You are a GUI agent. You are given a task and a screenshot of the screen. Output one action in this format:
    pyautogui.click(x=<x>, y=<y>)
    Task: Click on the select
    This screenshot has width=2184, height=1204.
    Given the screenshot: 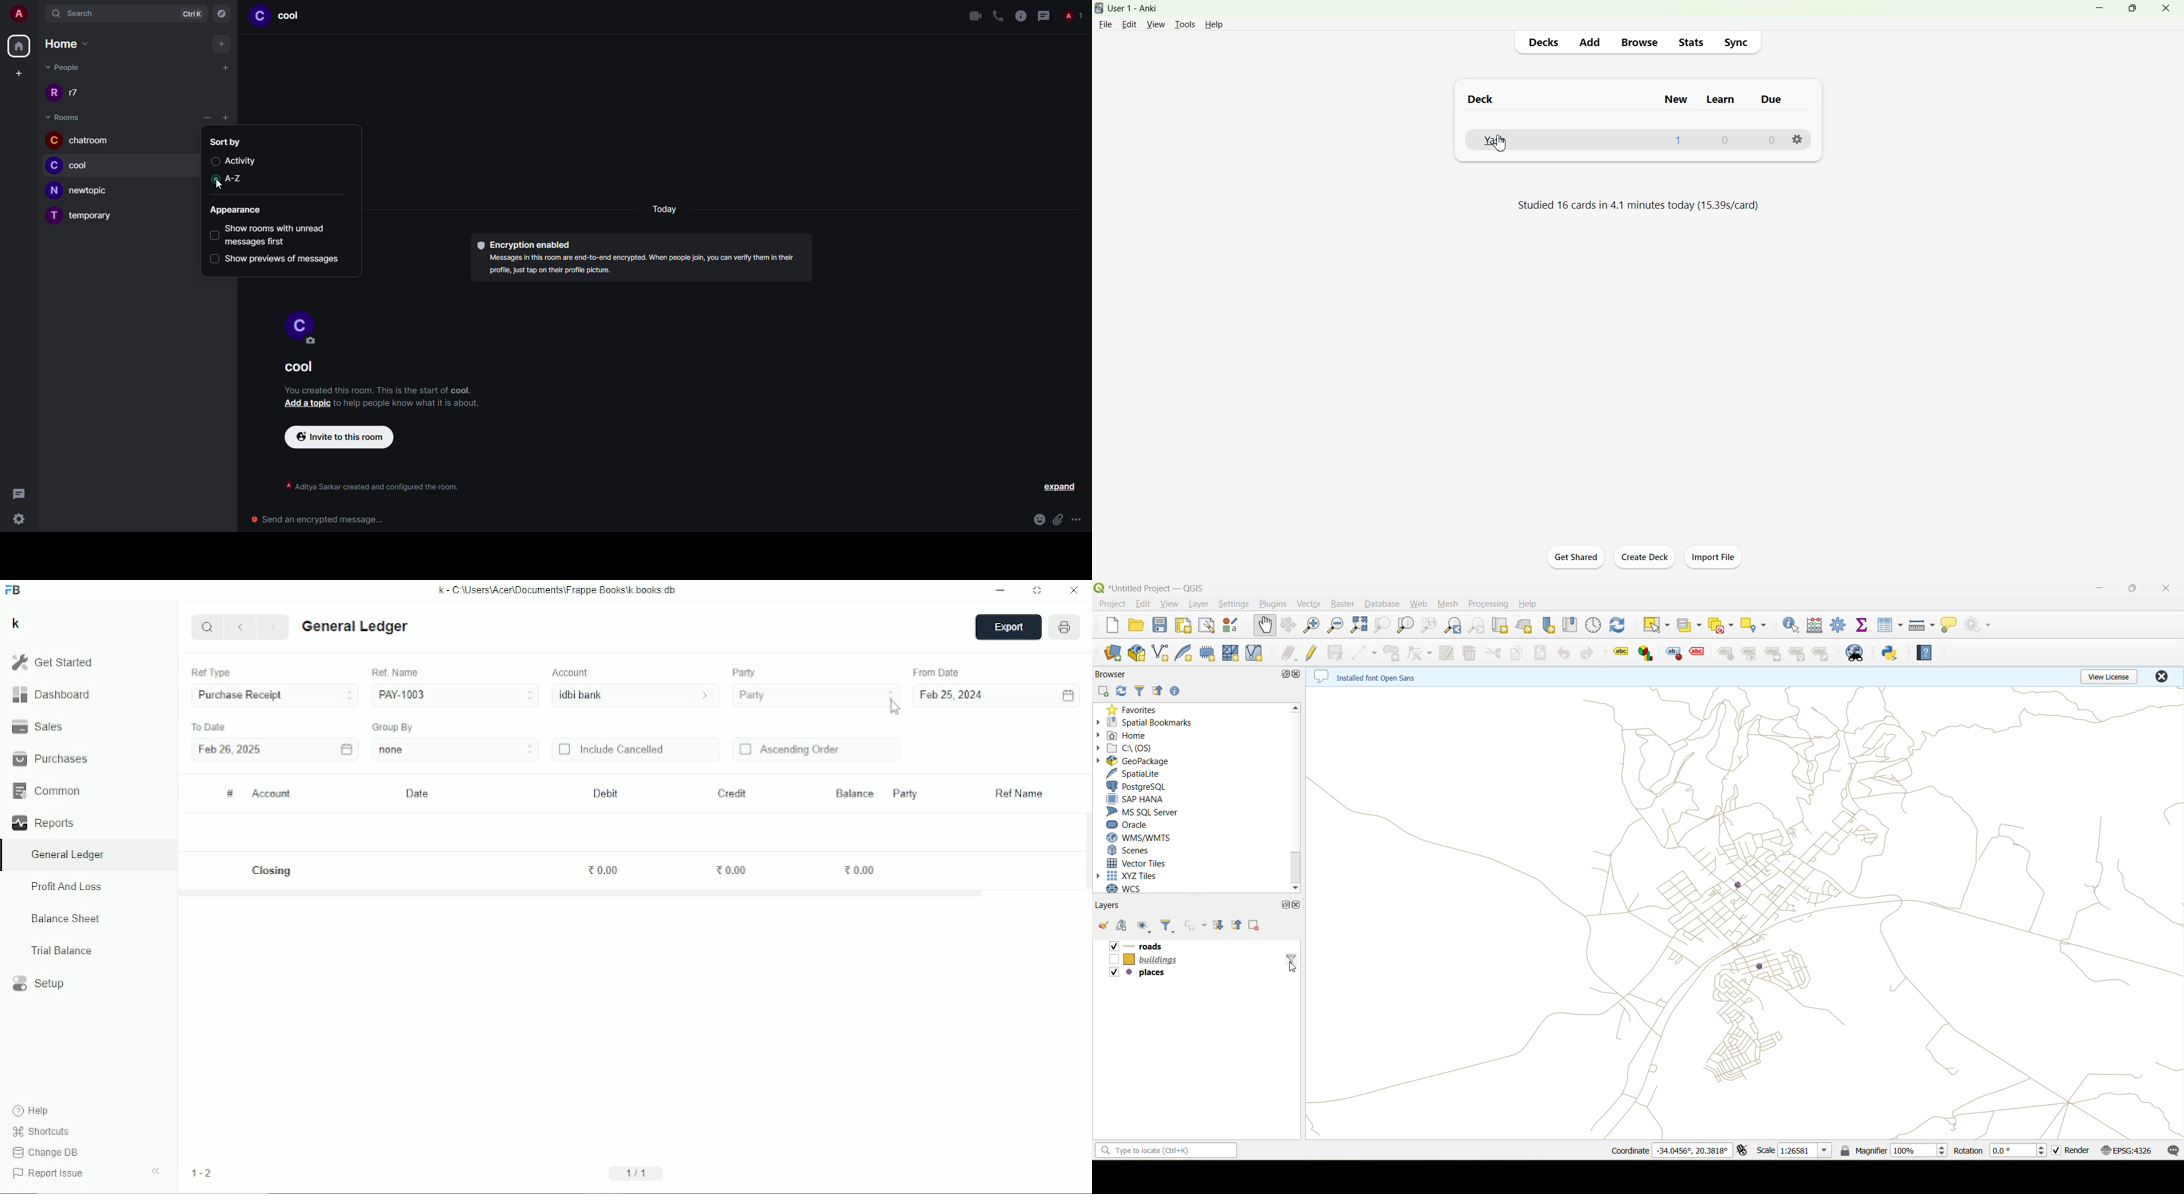 What is the action you would take?
    pyautogui.click(x=214, y=236)
    